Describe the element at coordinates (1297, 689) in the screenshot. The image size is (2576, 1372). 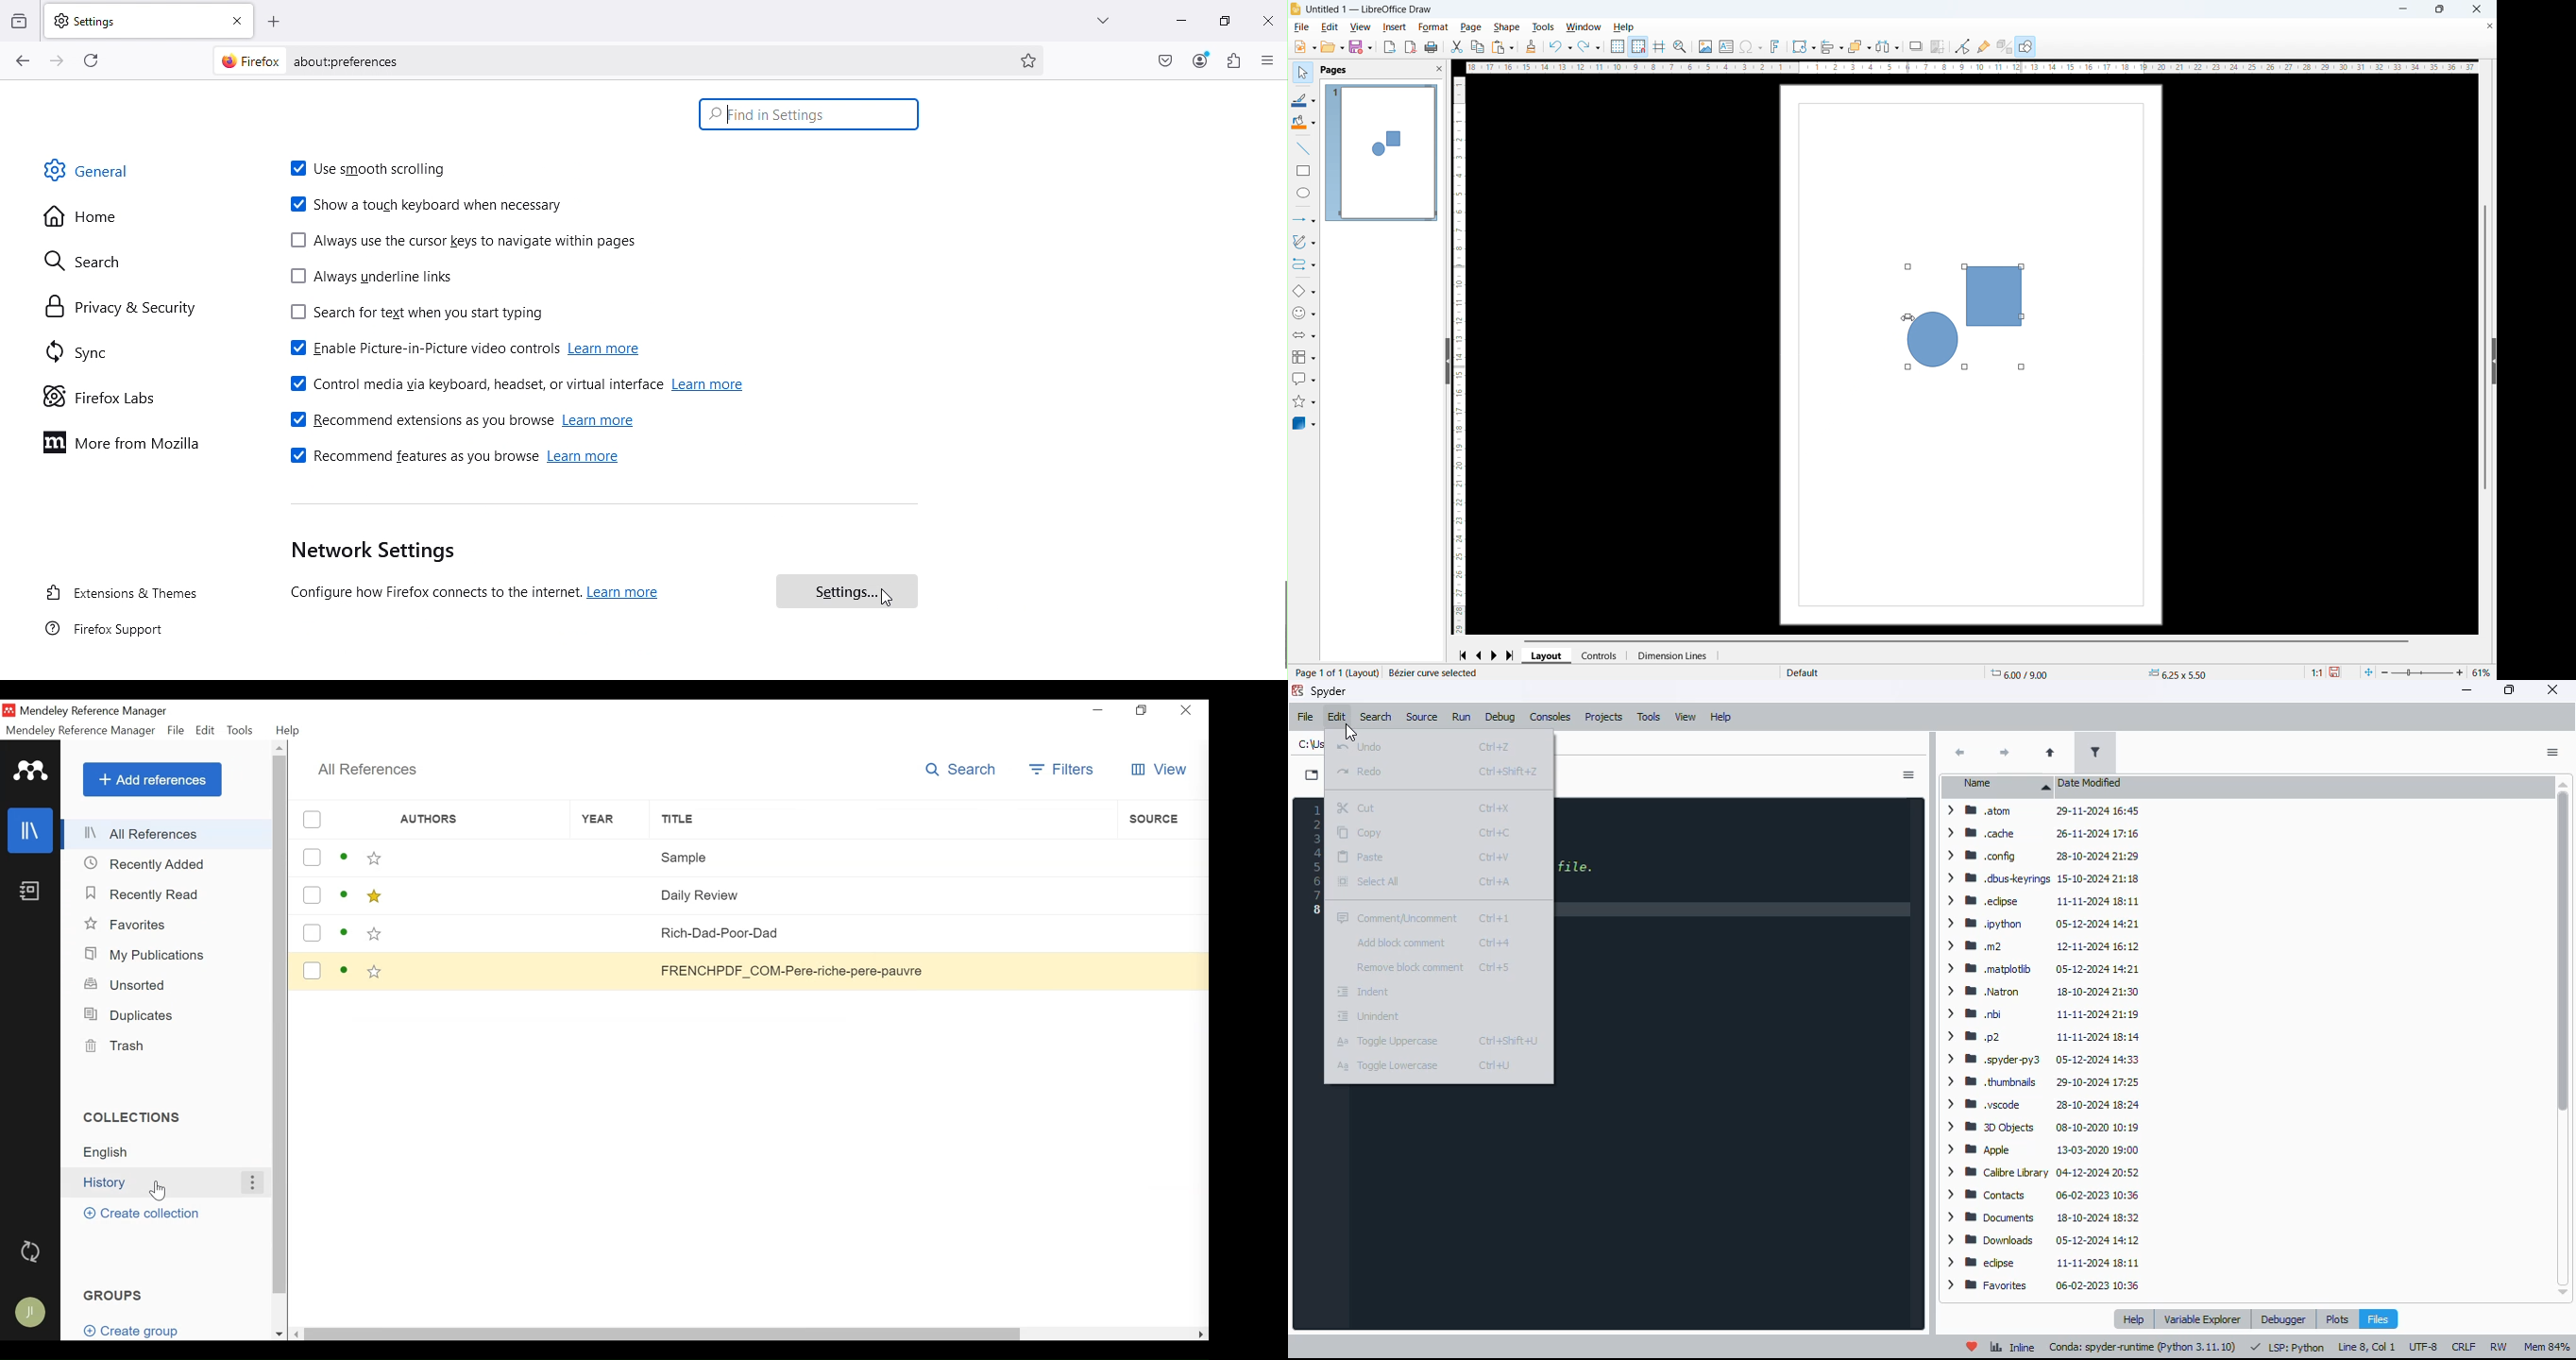
I see `logo` at that location.